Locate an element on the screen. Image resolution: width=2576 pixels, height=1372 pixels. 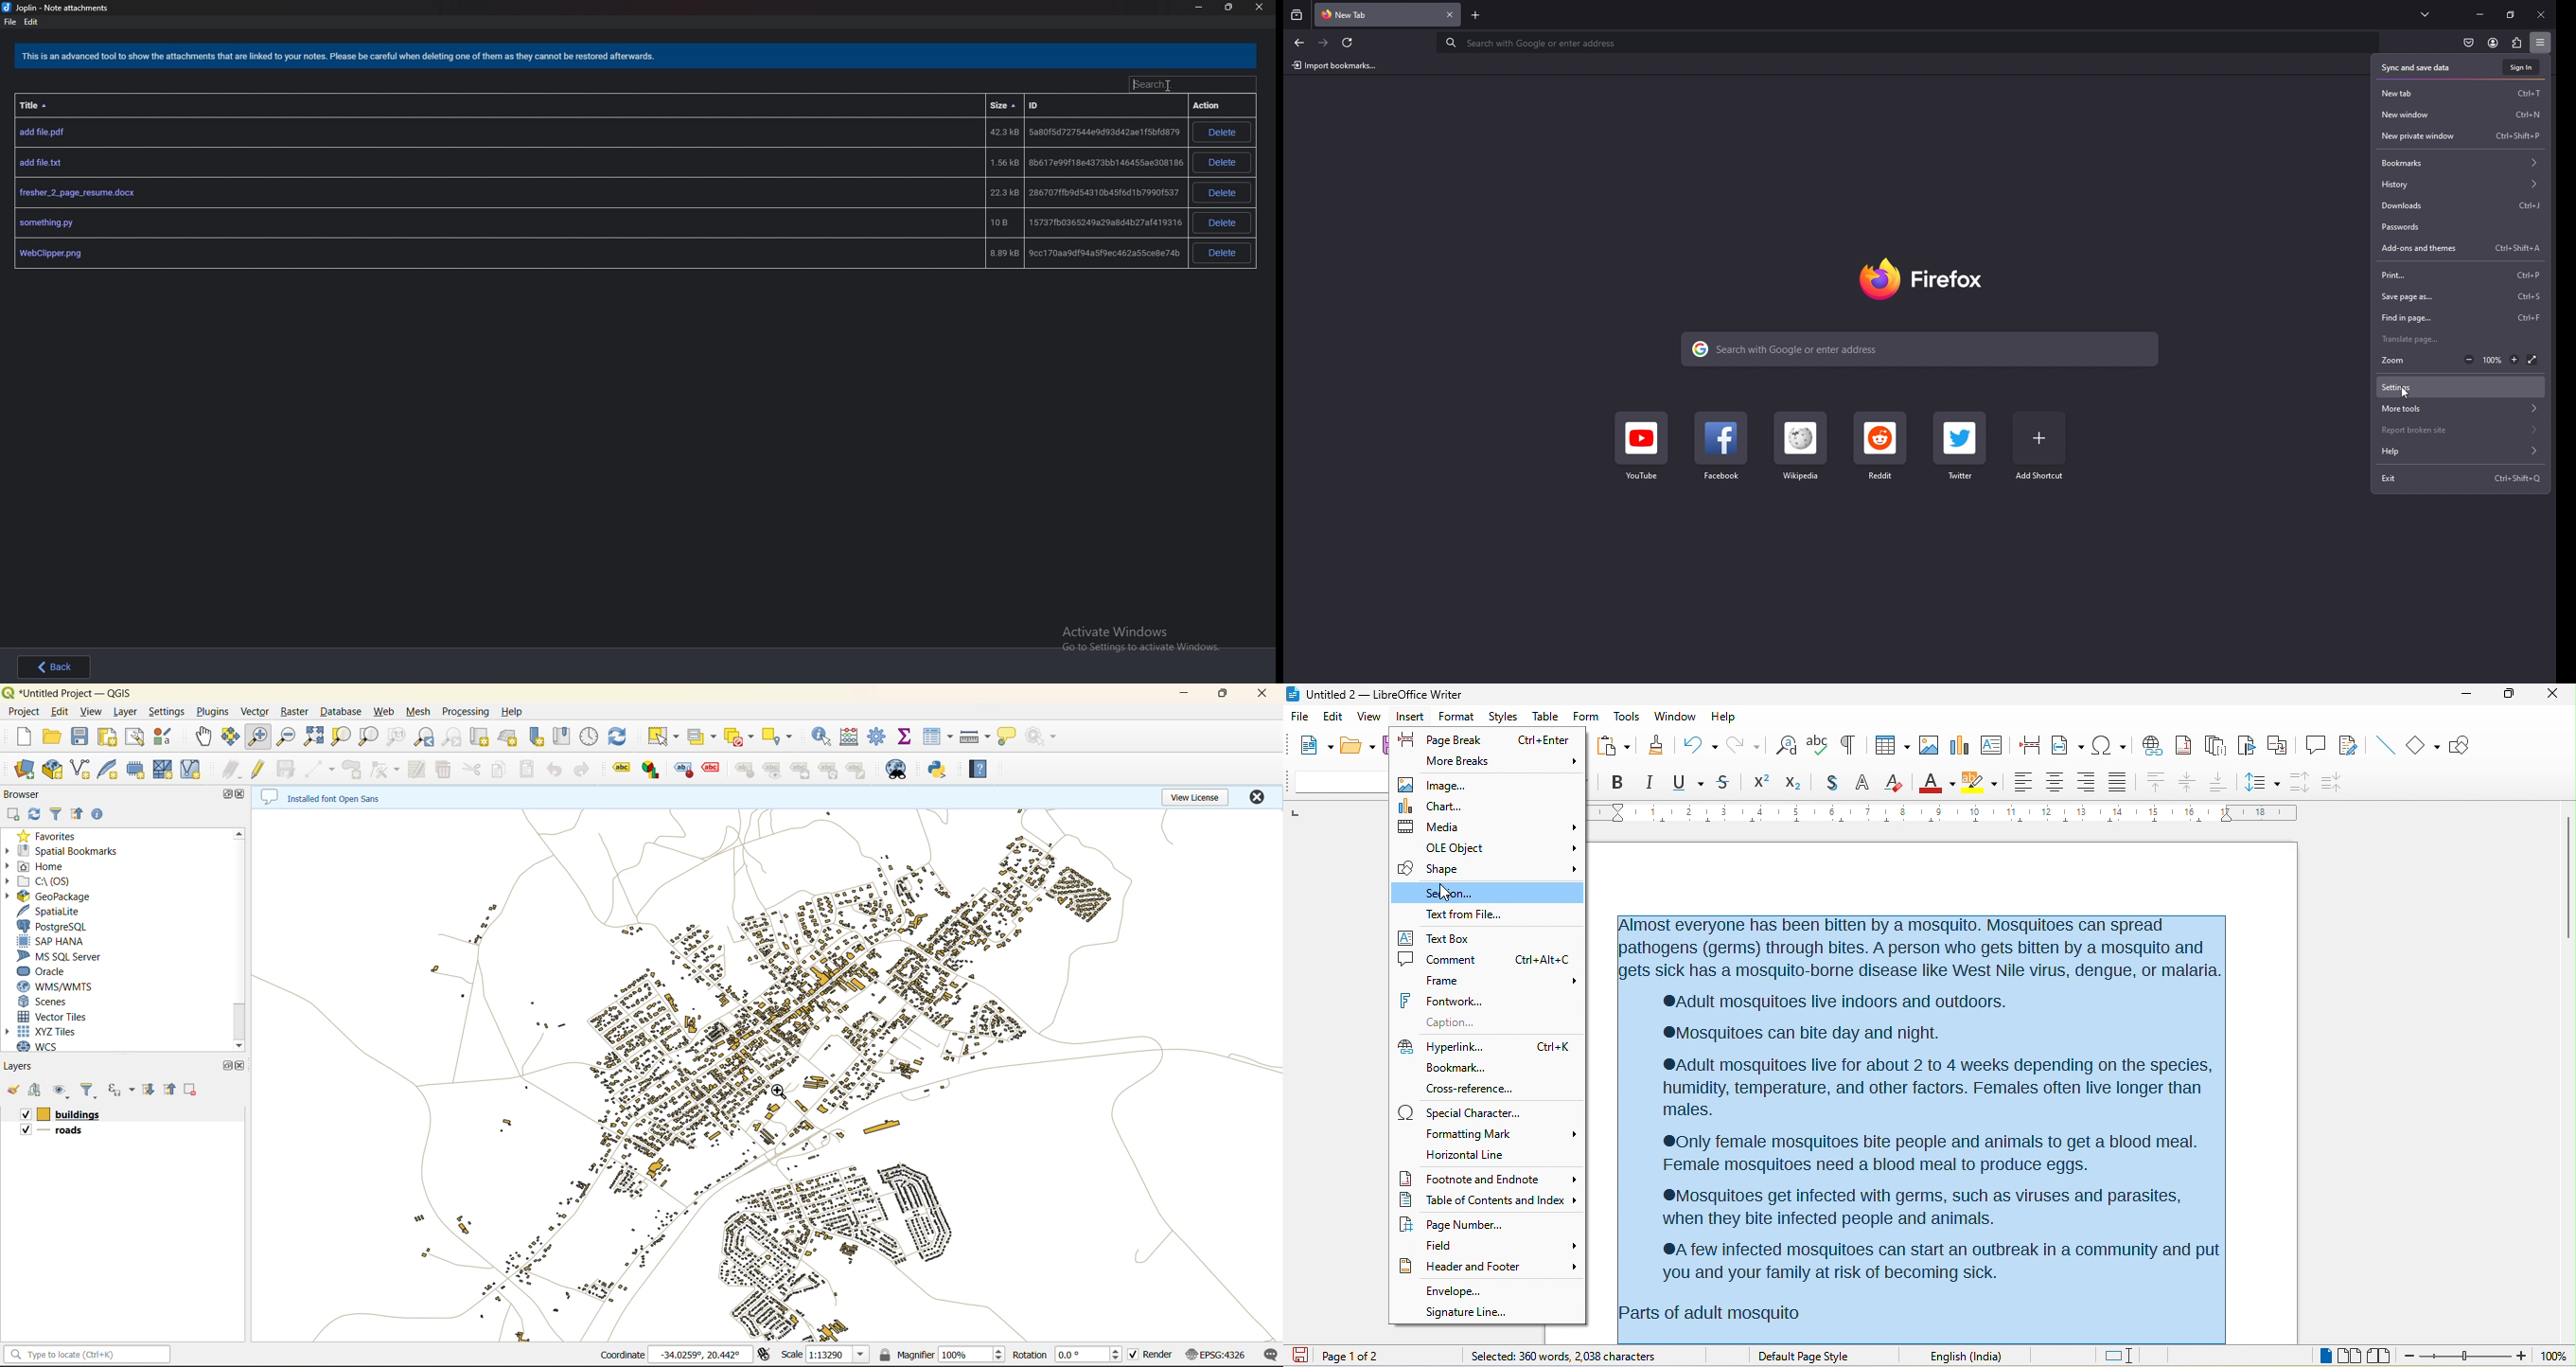
deselect value is located at coordinates (741, 736).